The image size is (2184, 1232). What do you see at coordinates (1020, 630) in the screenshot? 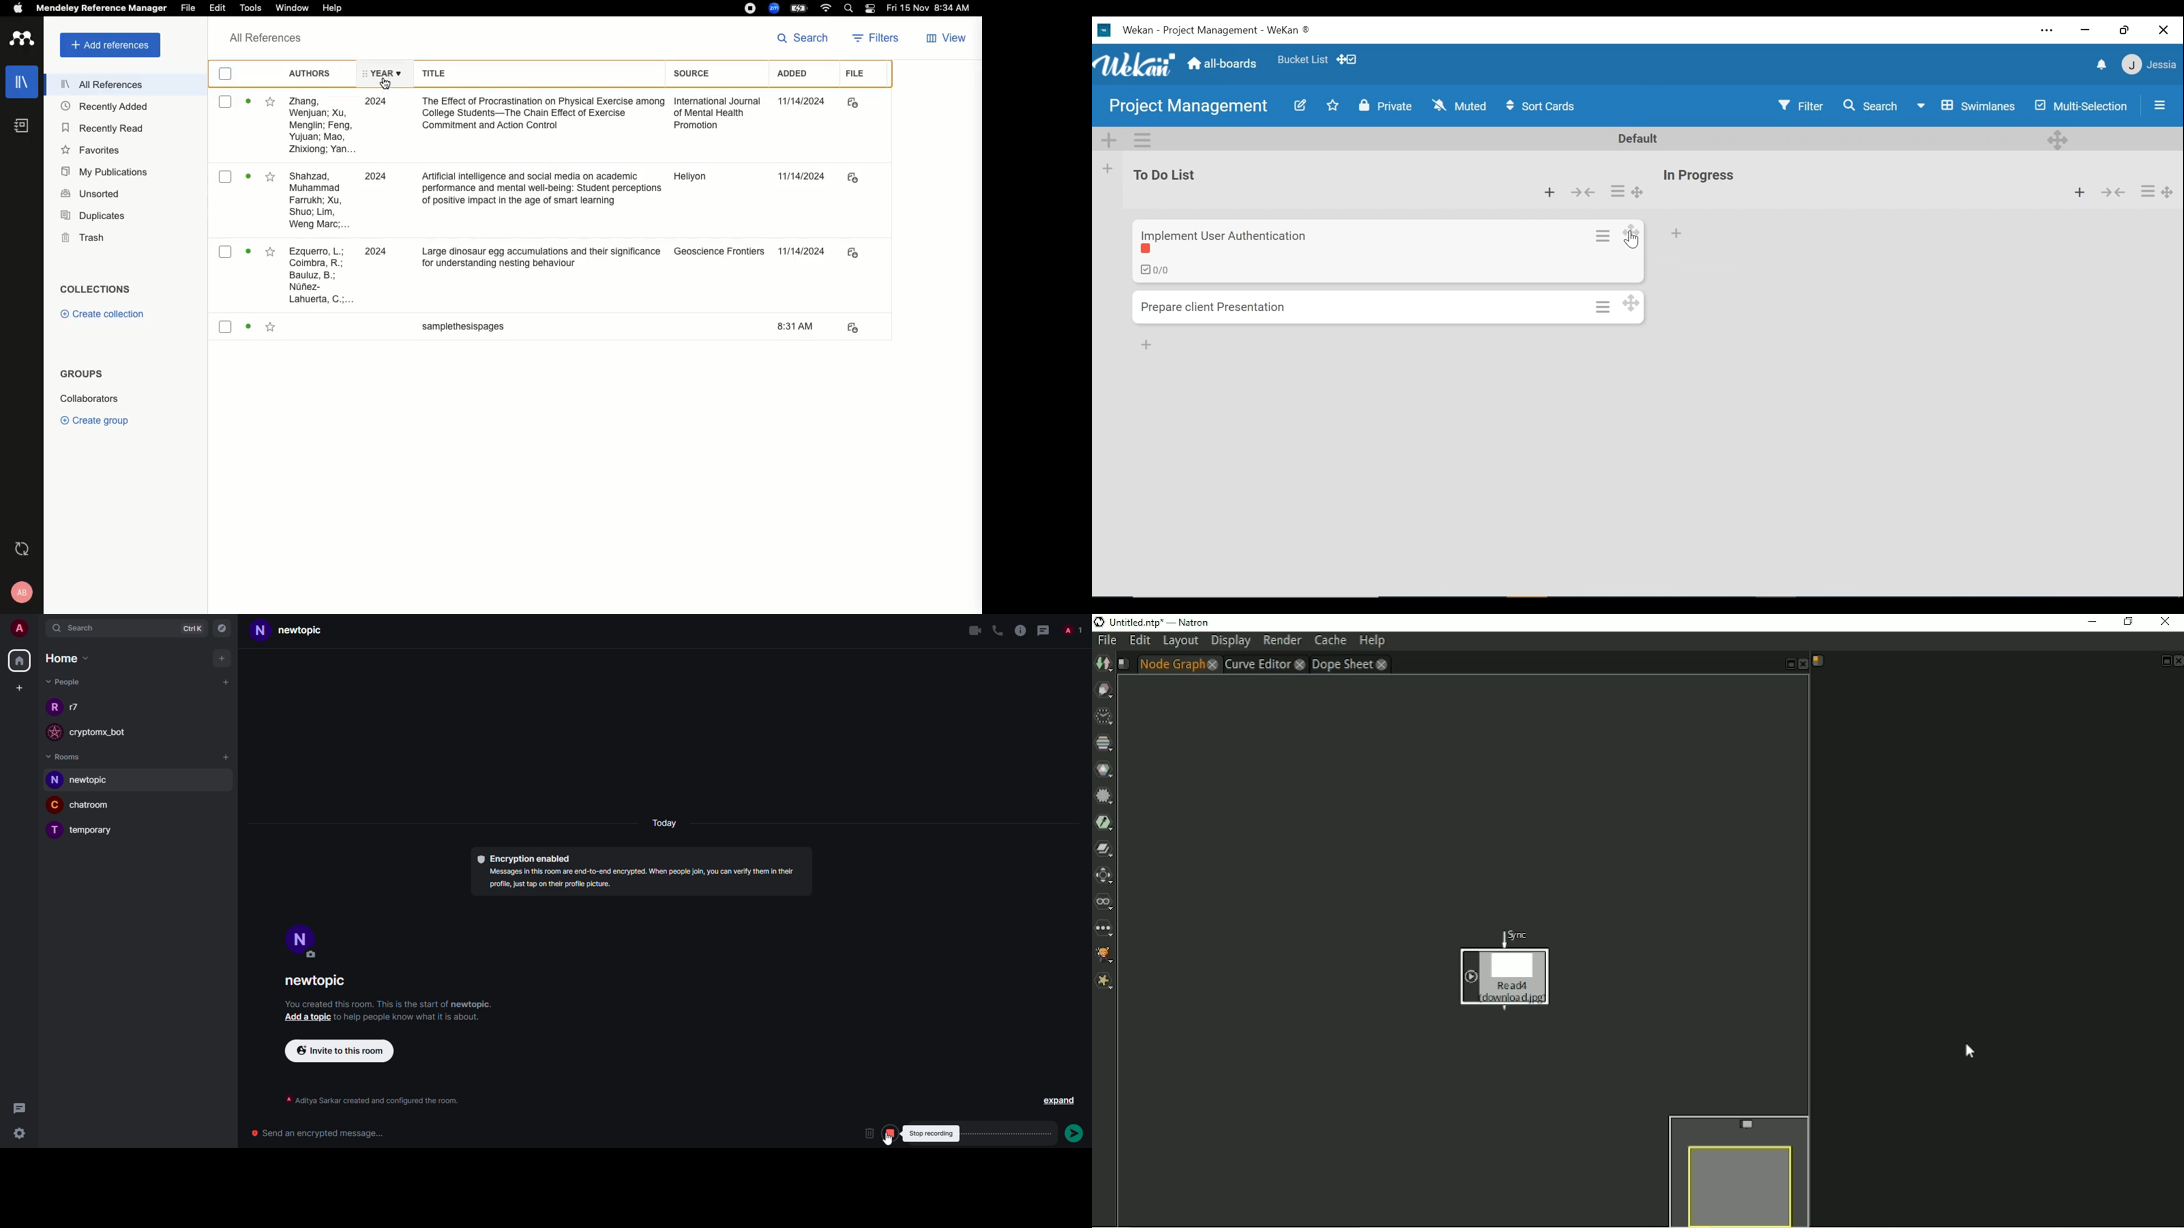
I see `info` at bounding box center [1020, 630].